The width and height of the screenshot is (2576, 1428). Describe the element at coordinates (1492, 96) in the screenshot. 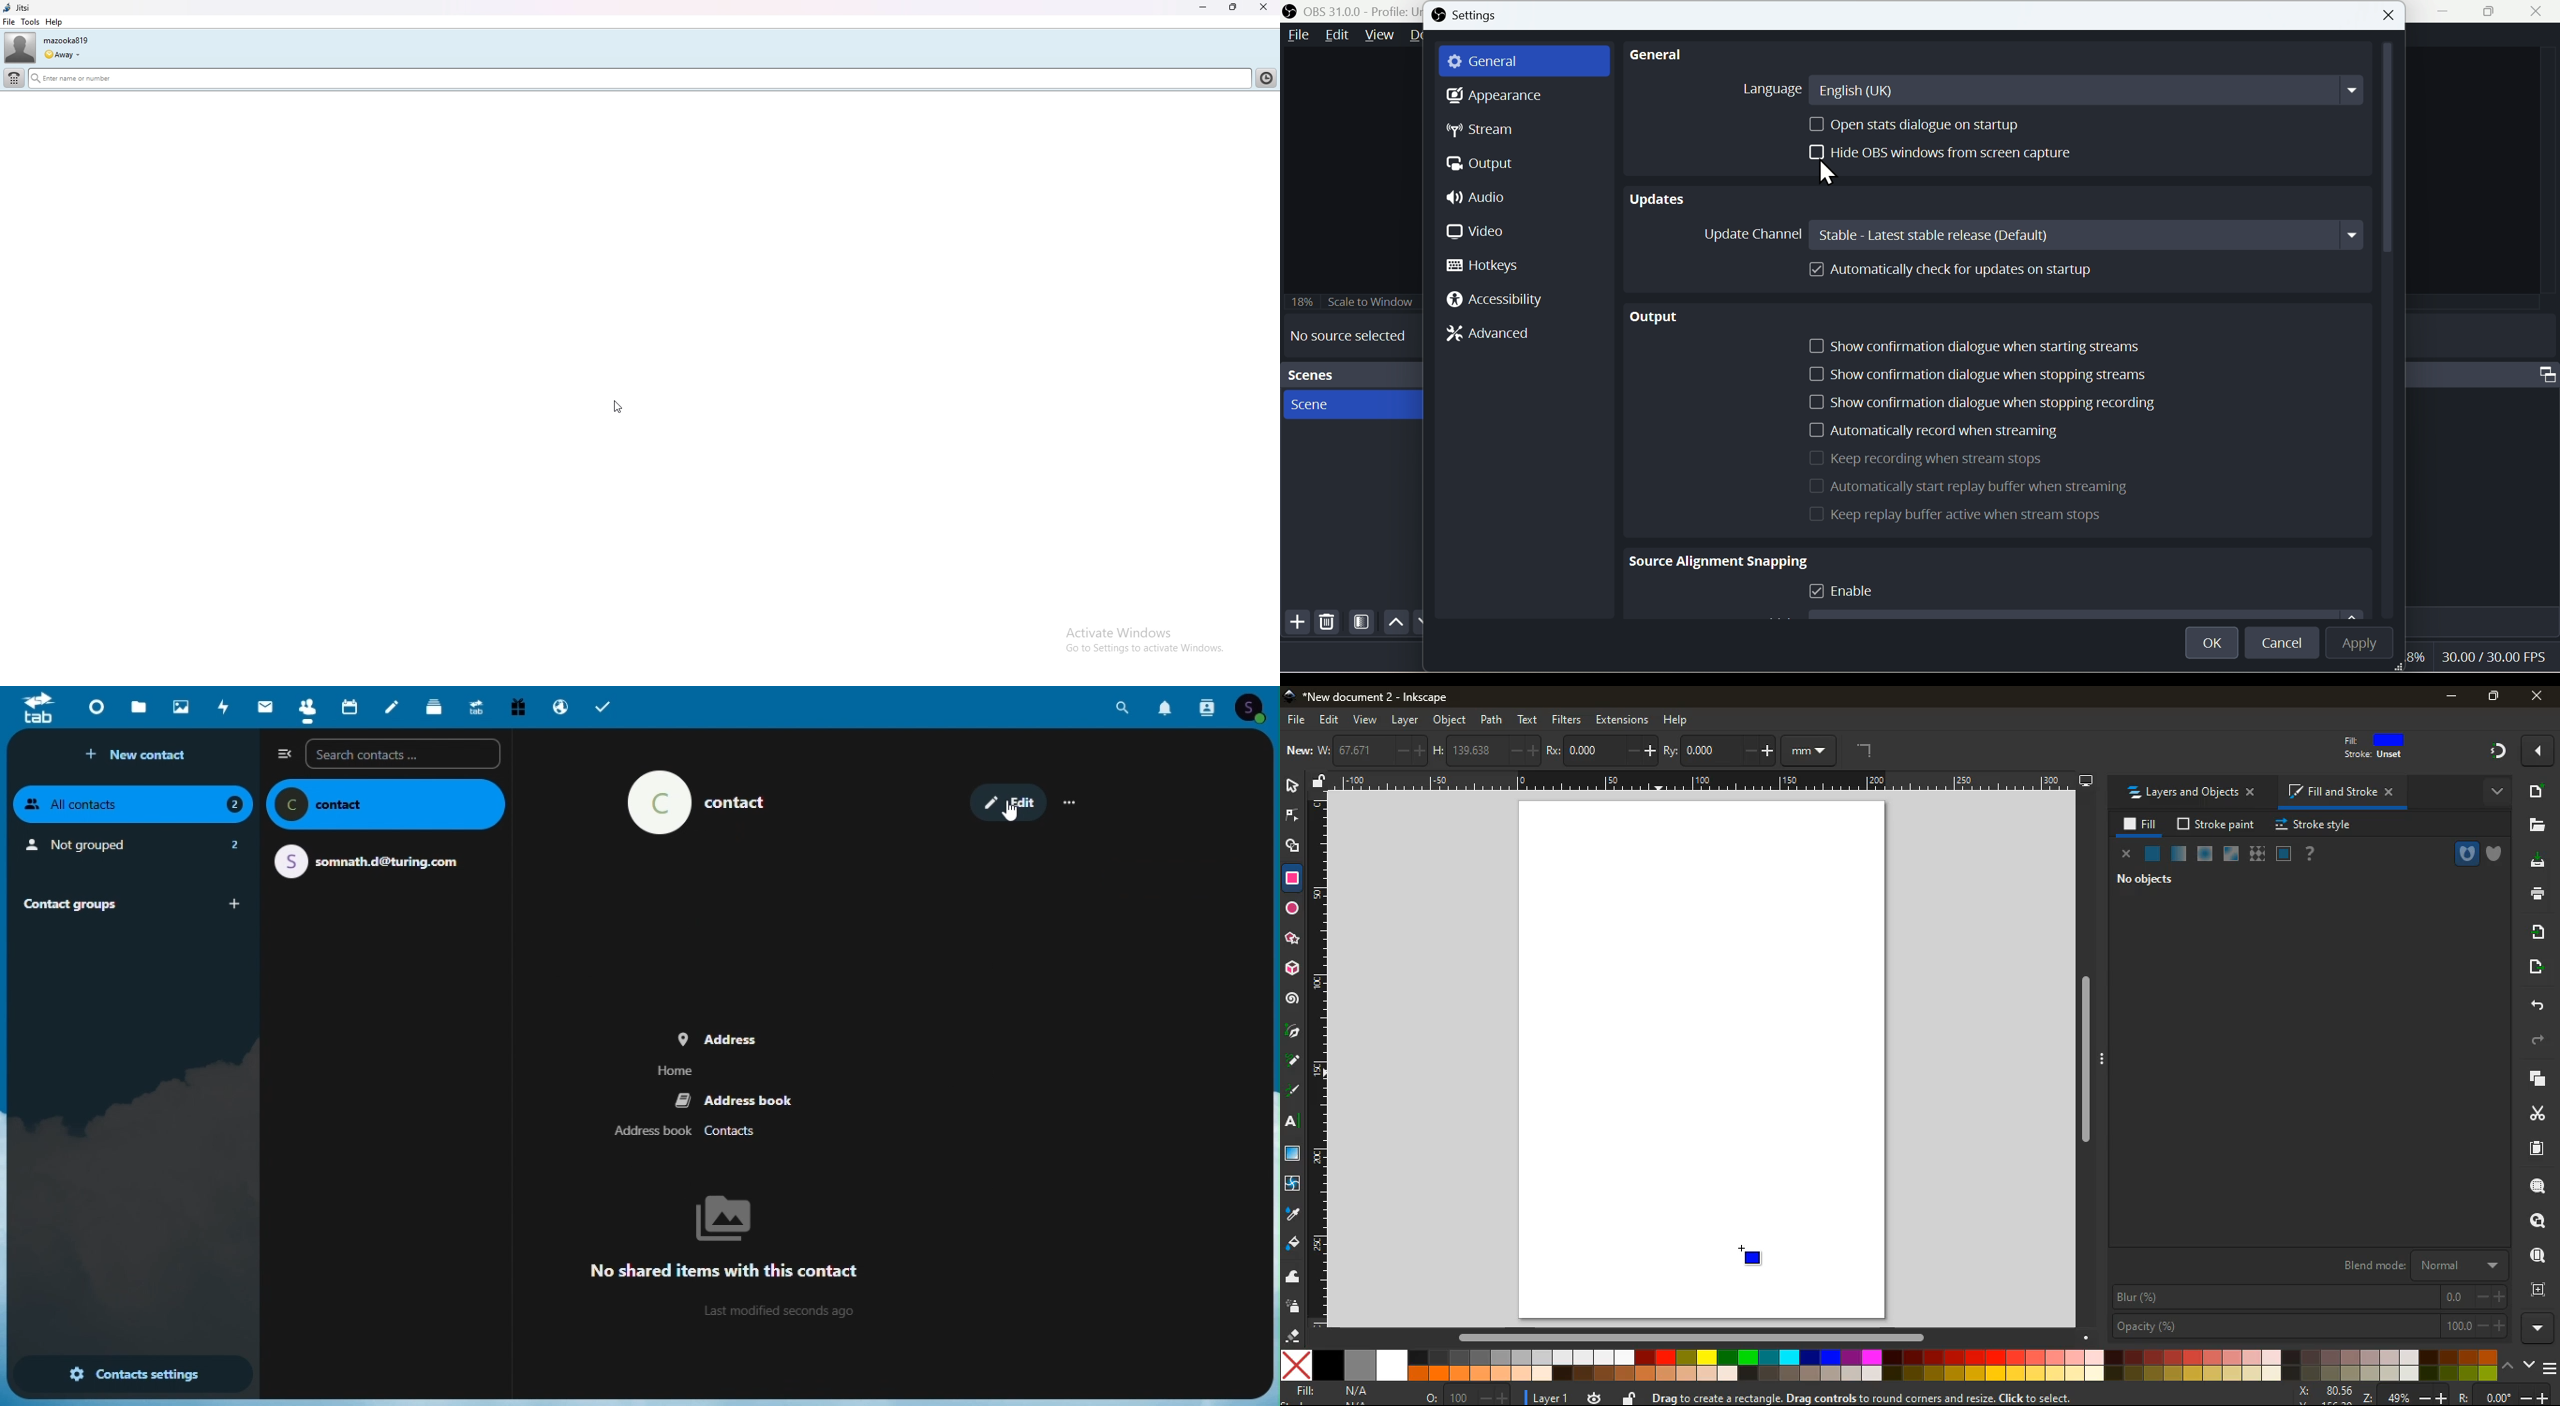

I see `Appearance` at that location.